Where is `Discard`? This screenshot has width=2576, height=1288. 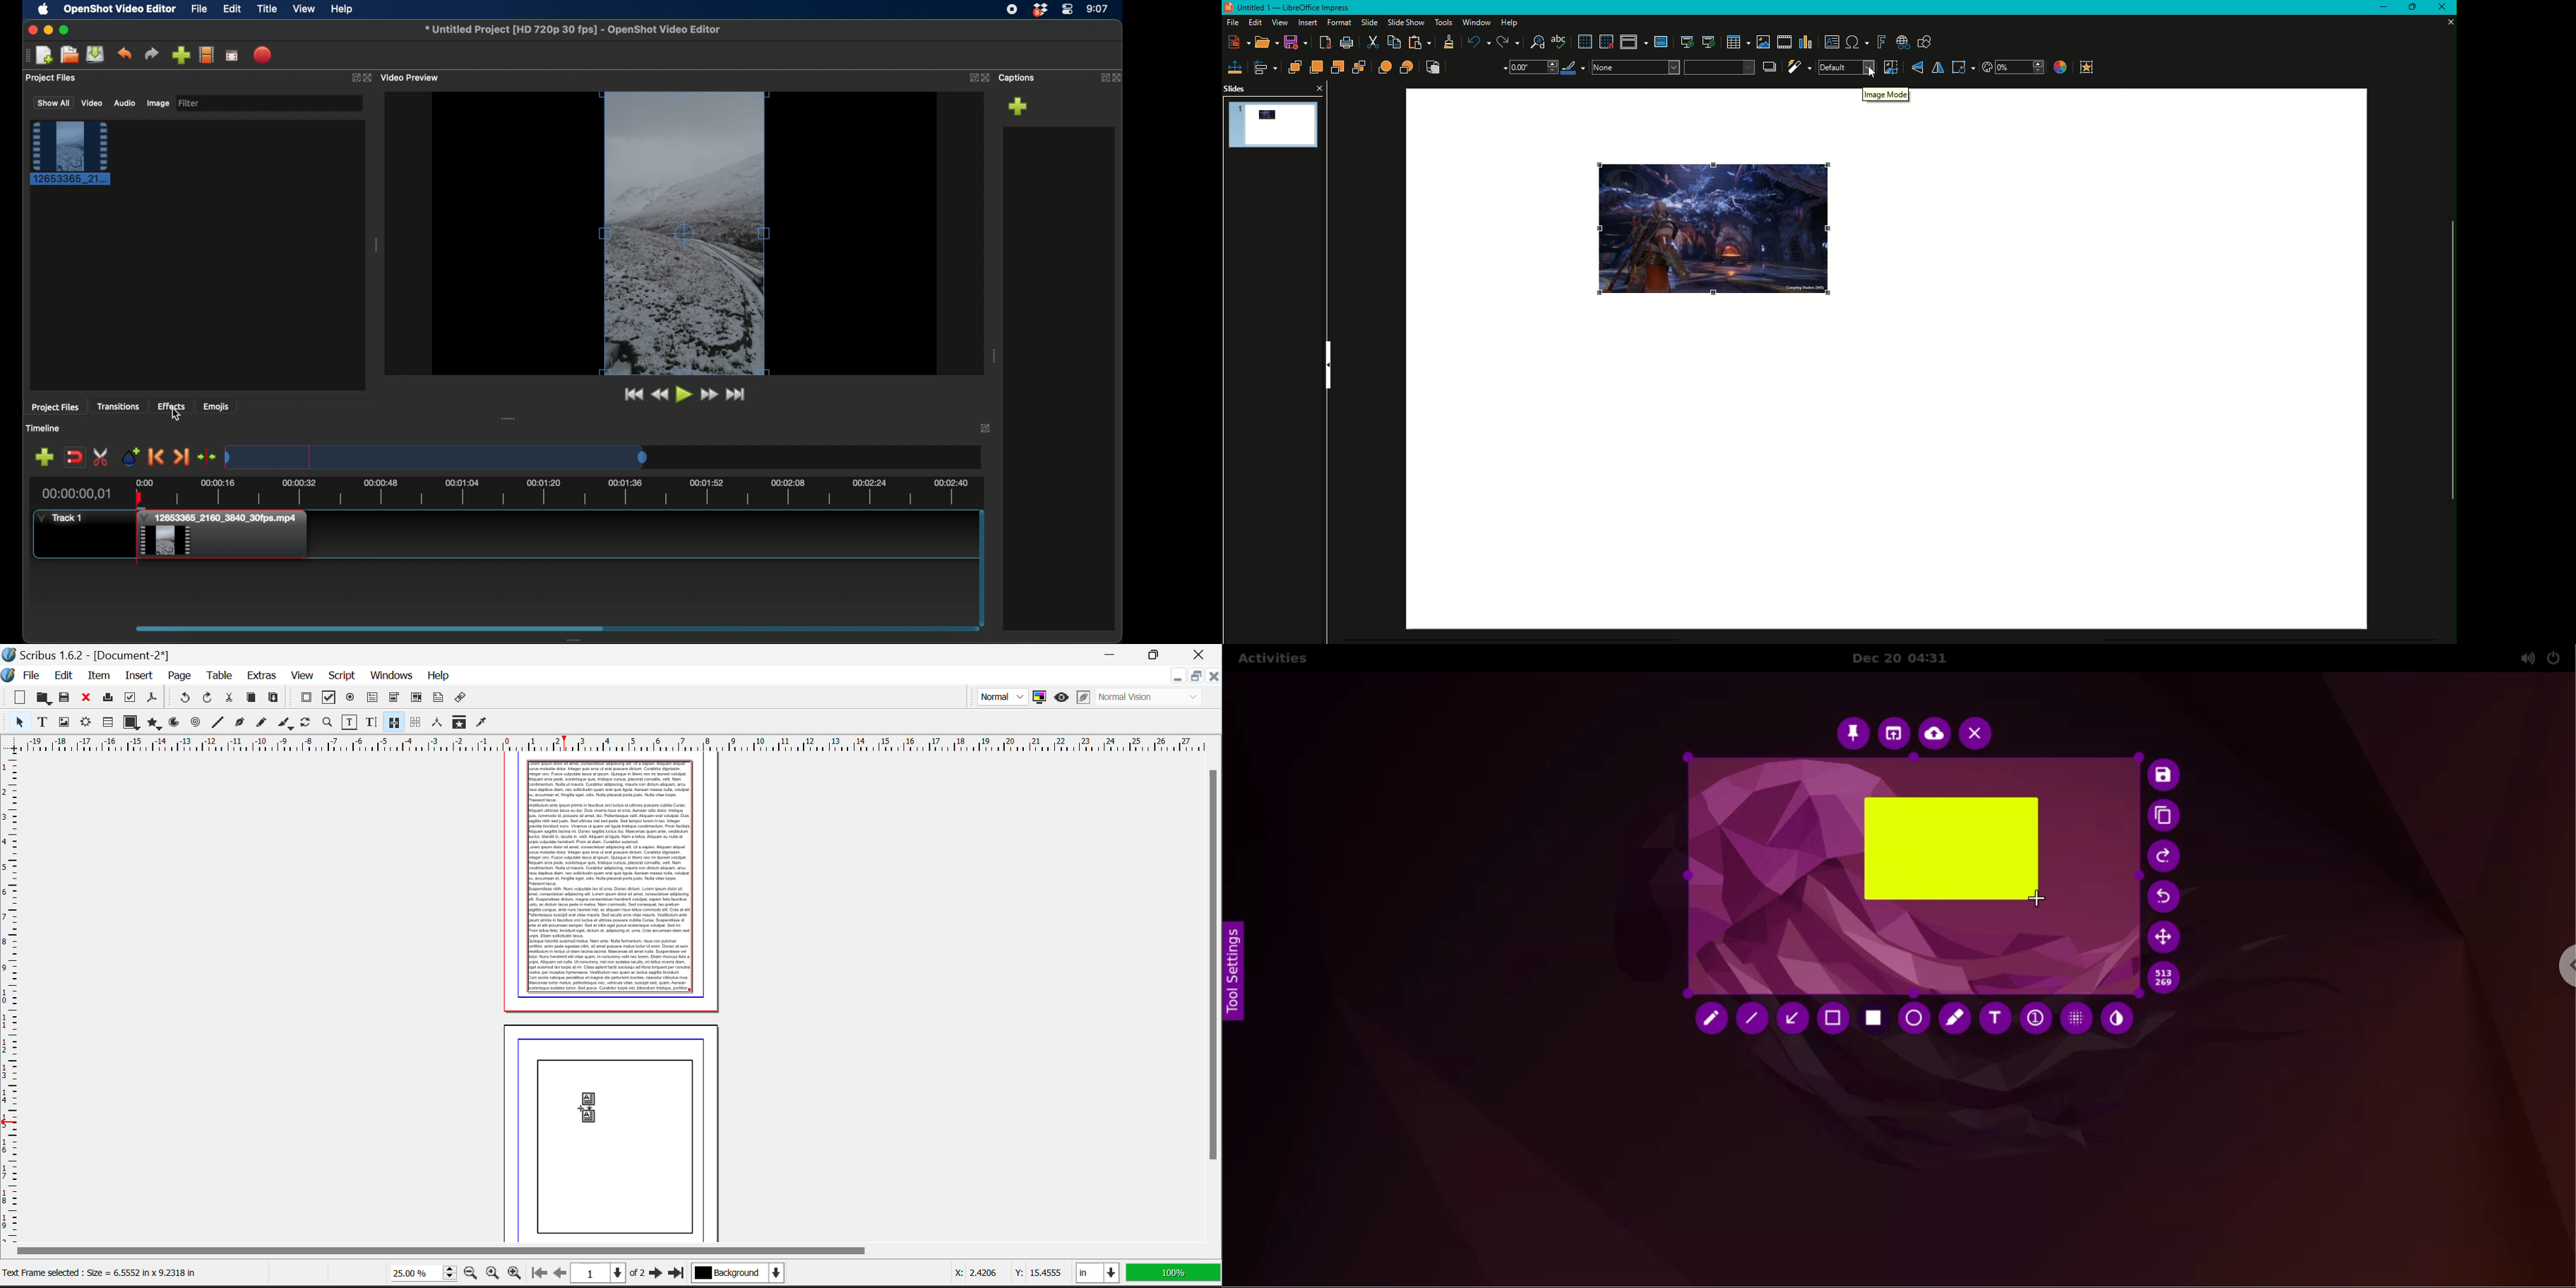 Discard is located at coordinates (87, 698).